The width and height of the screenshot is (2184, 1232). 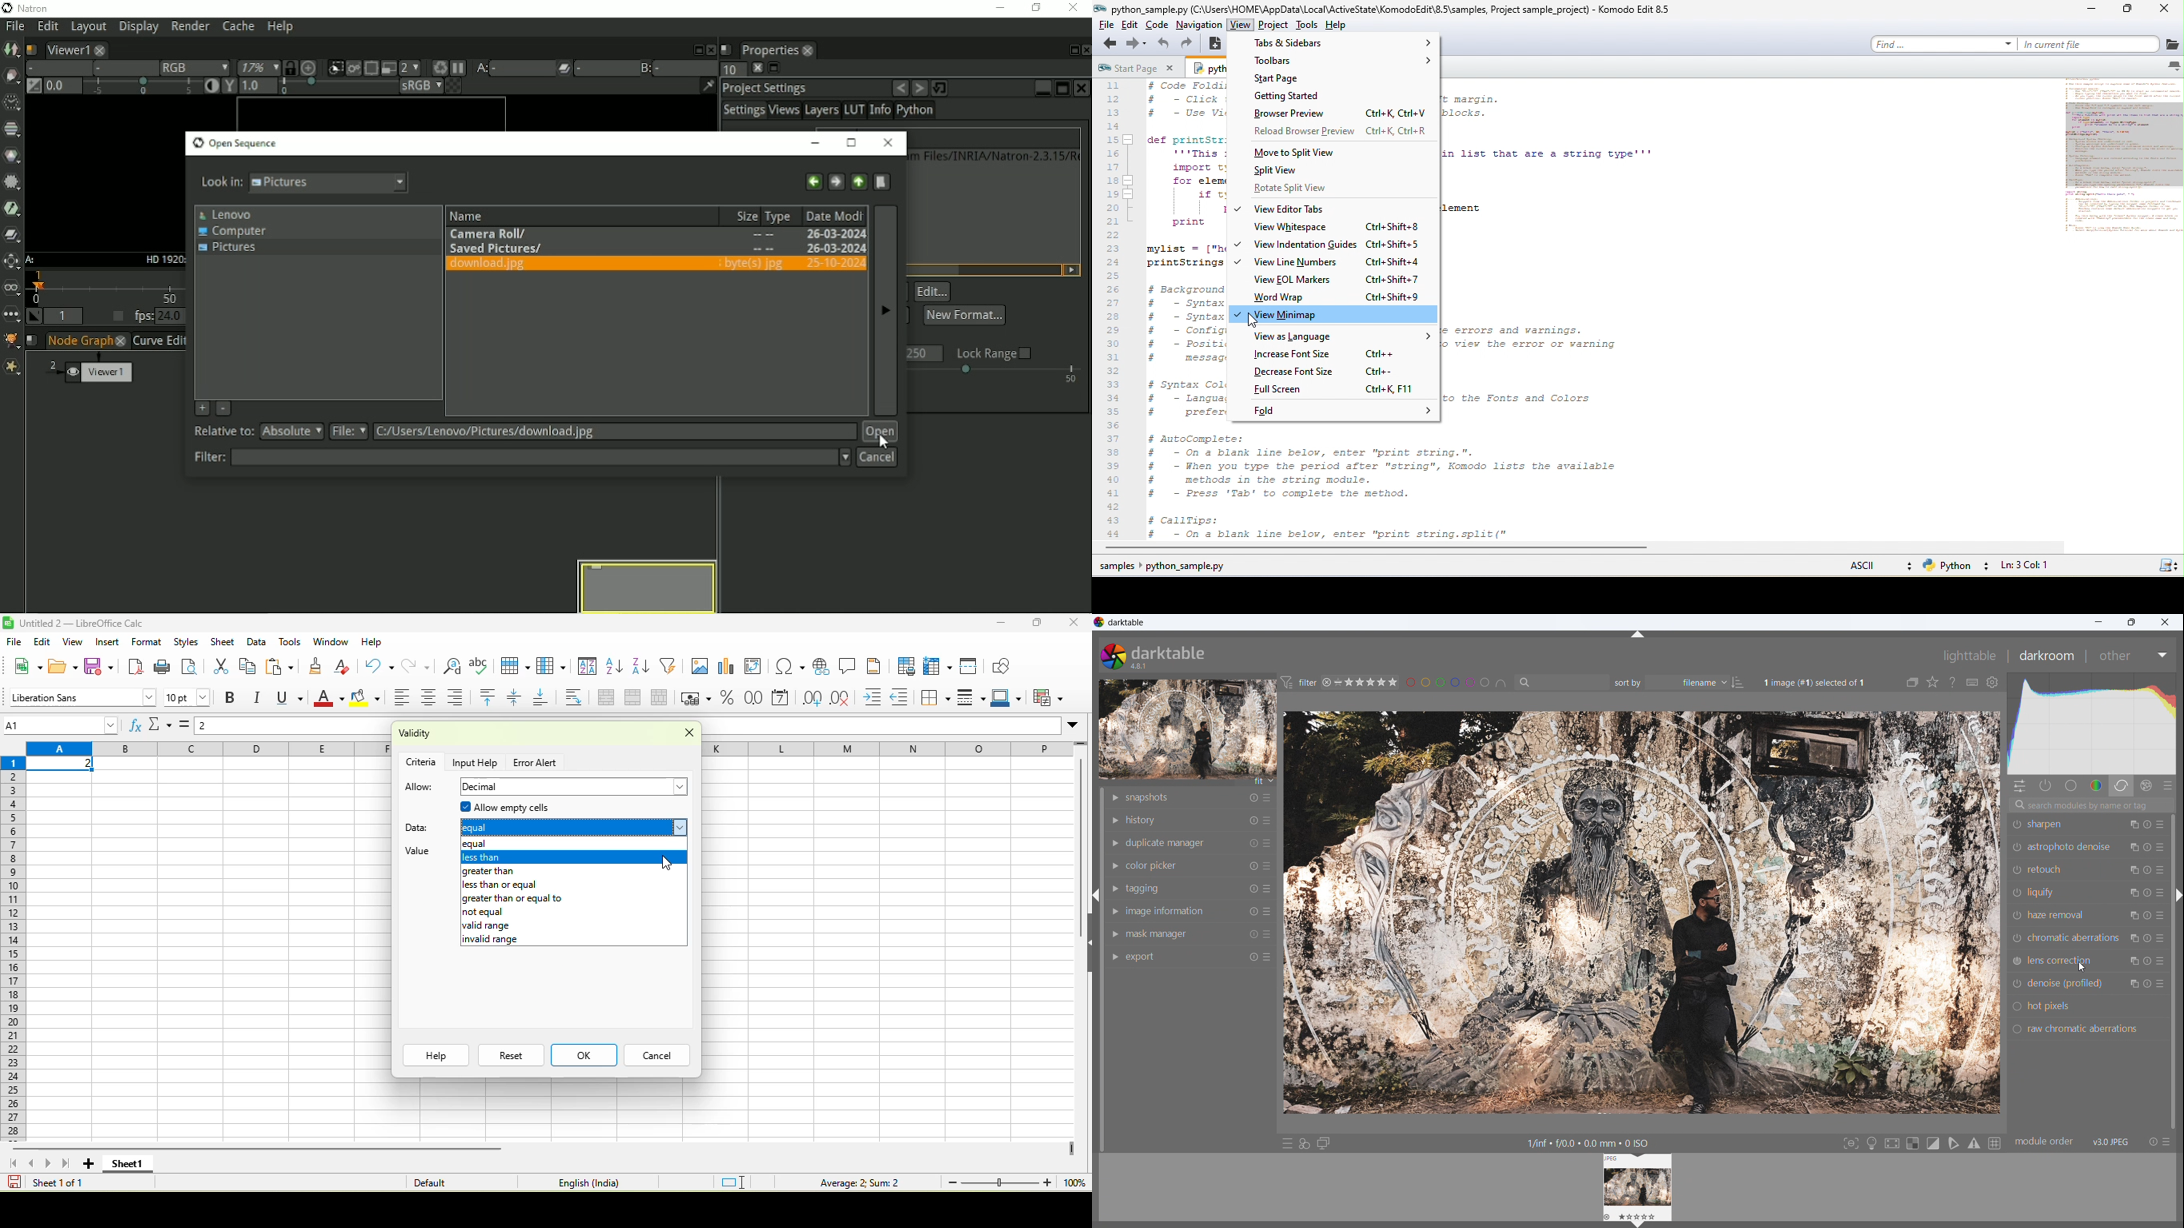 What do you see at coordinates (1591, 1143) in the screenshot?
I see `1/inf + £/0.0 + 0.0 mm + 0 ISO` at bounding box center [1591, 1143].